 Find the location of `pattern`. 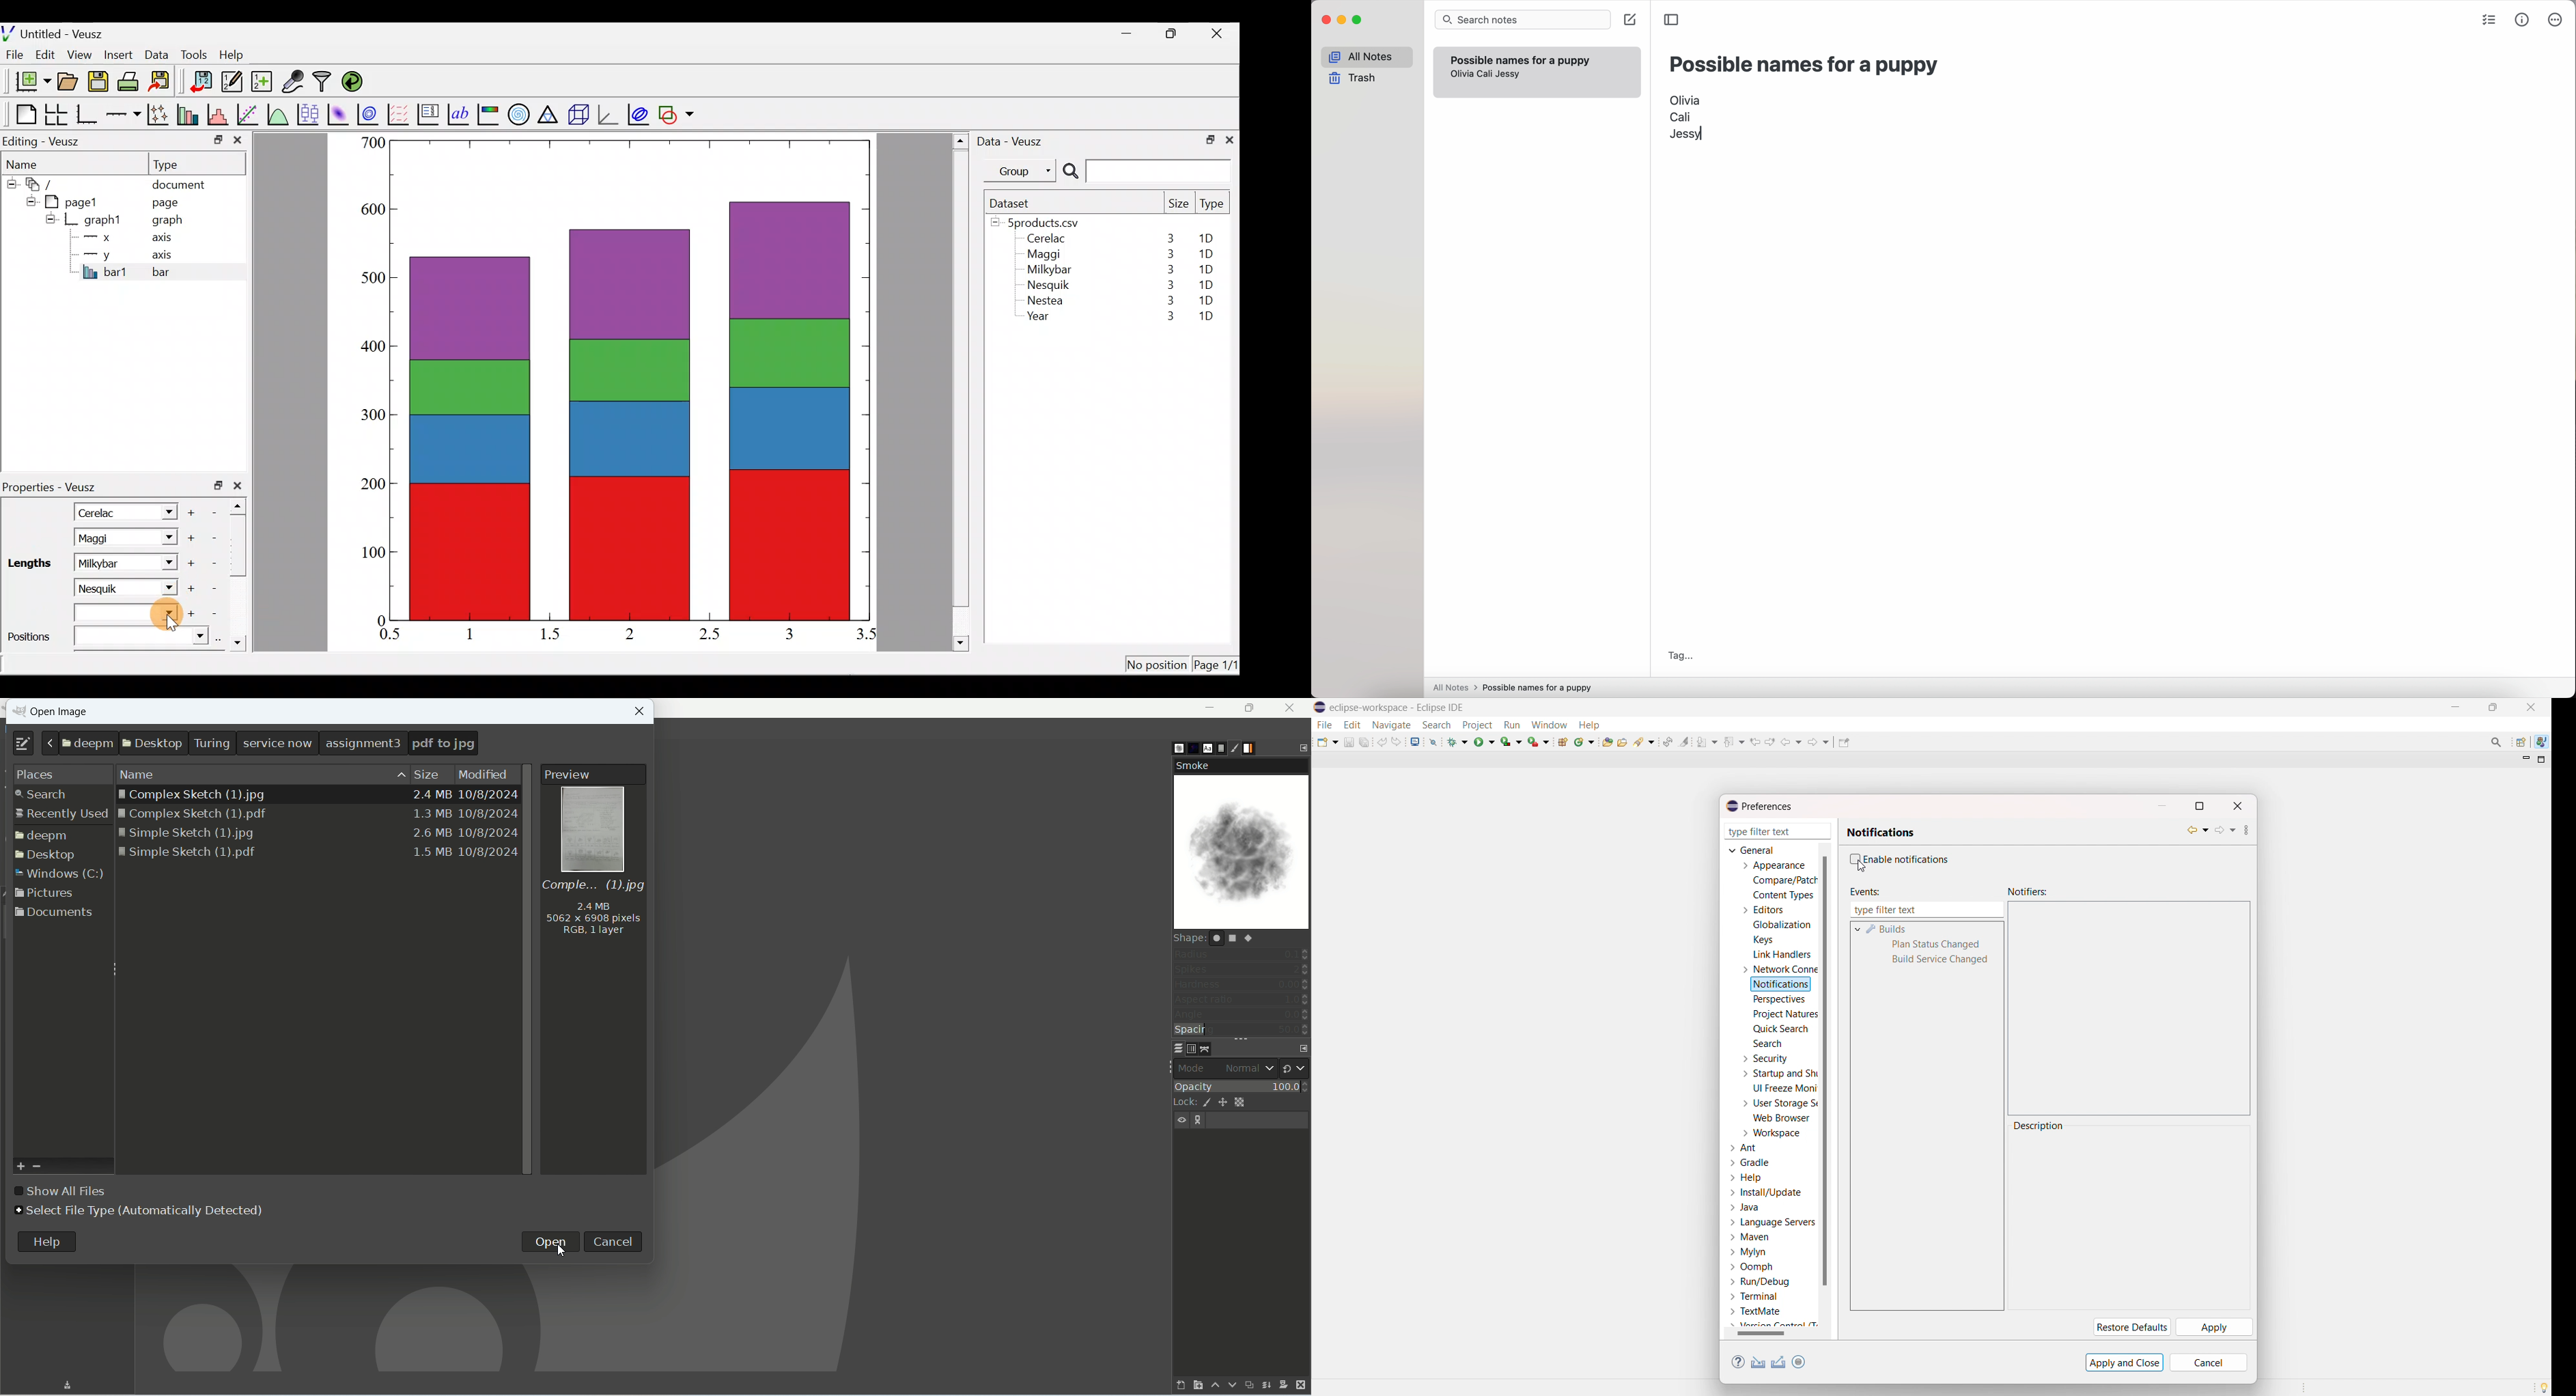

pattern is located at coordinates (1192, 748).